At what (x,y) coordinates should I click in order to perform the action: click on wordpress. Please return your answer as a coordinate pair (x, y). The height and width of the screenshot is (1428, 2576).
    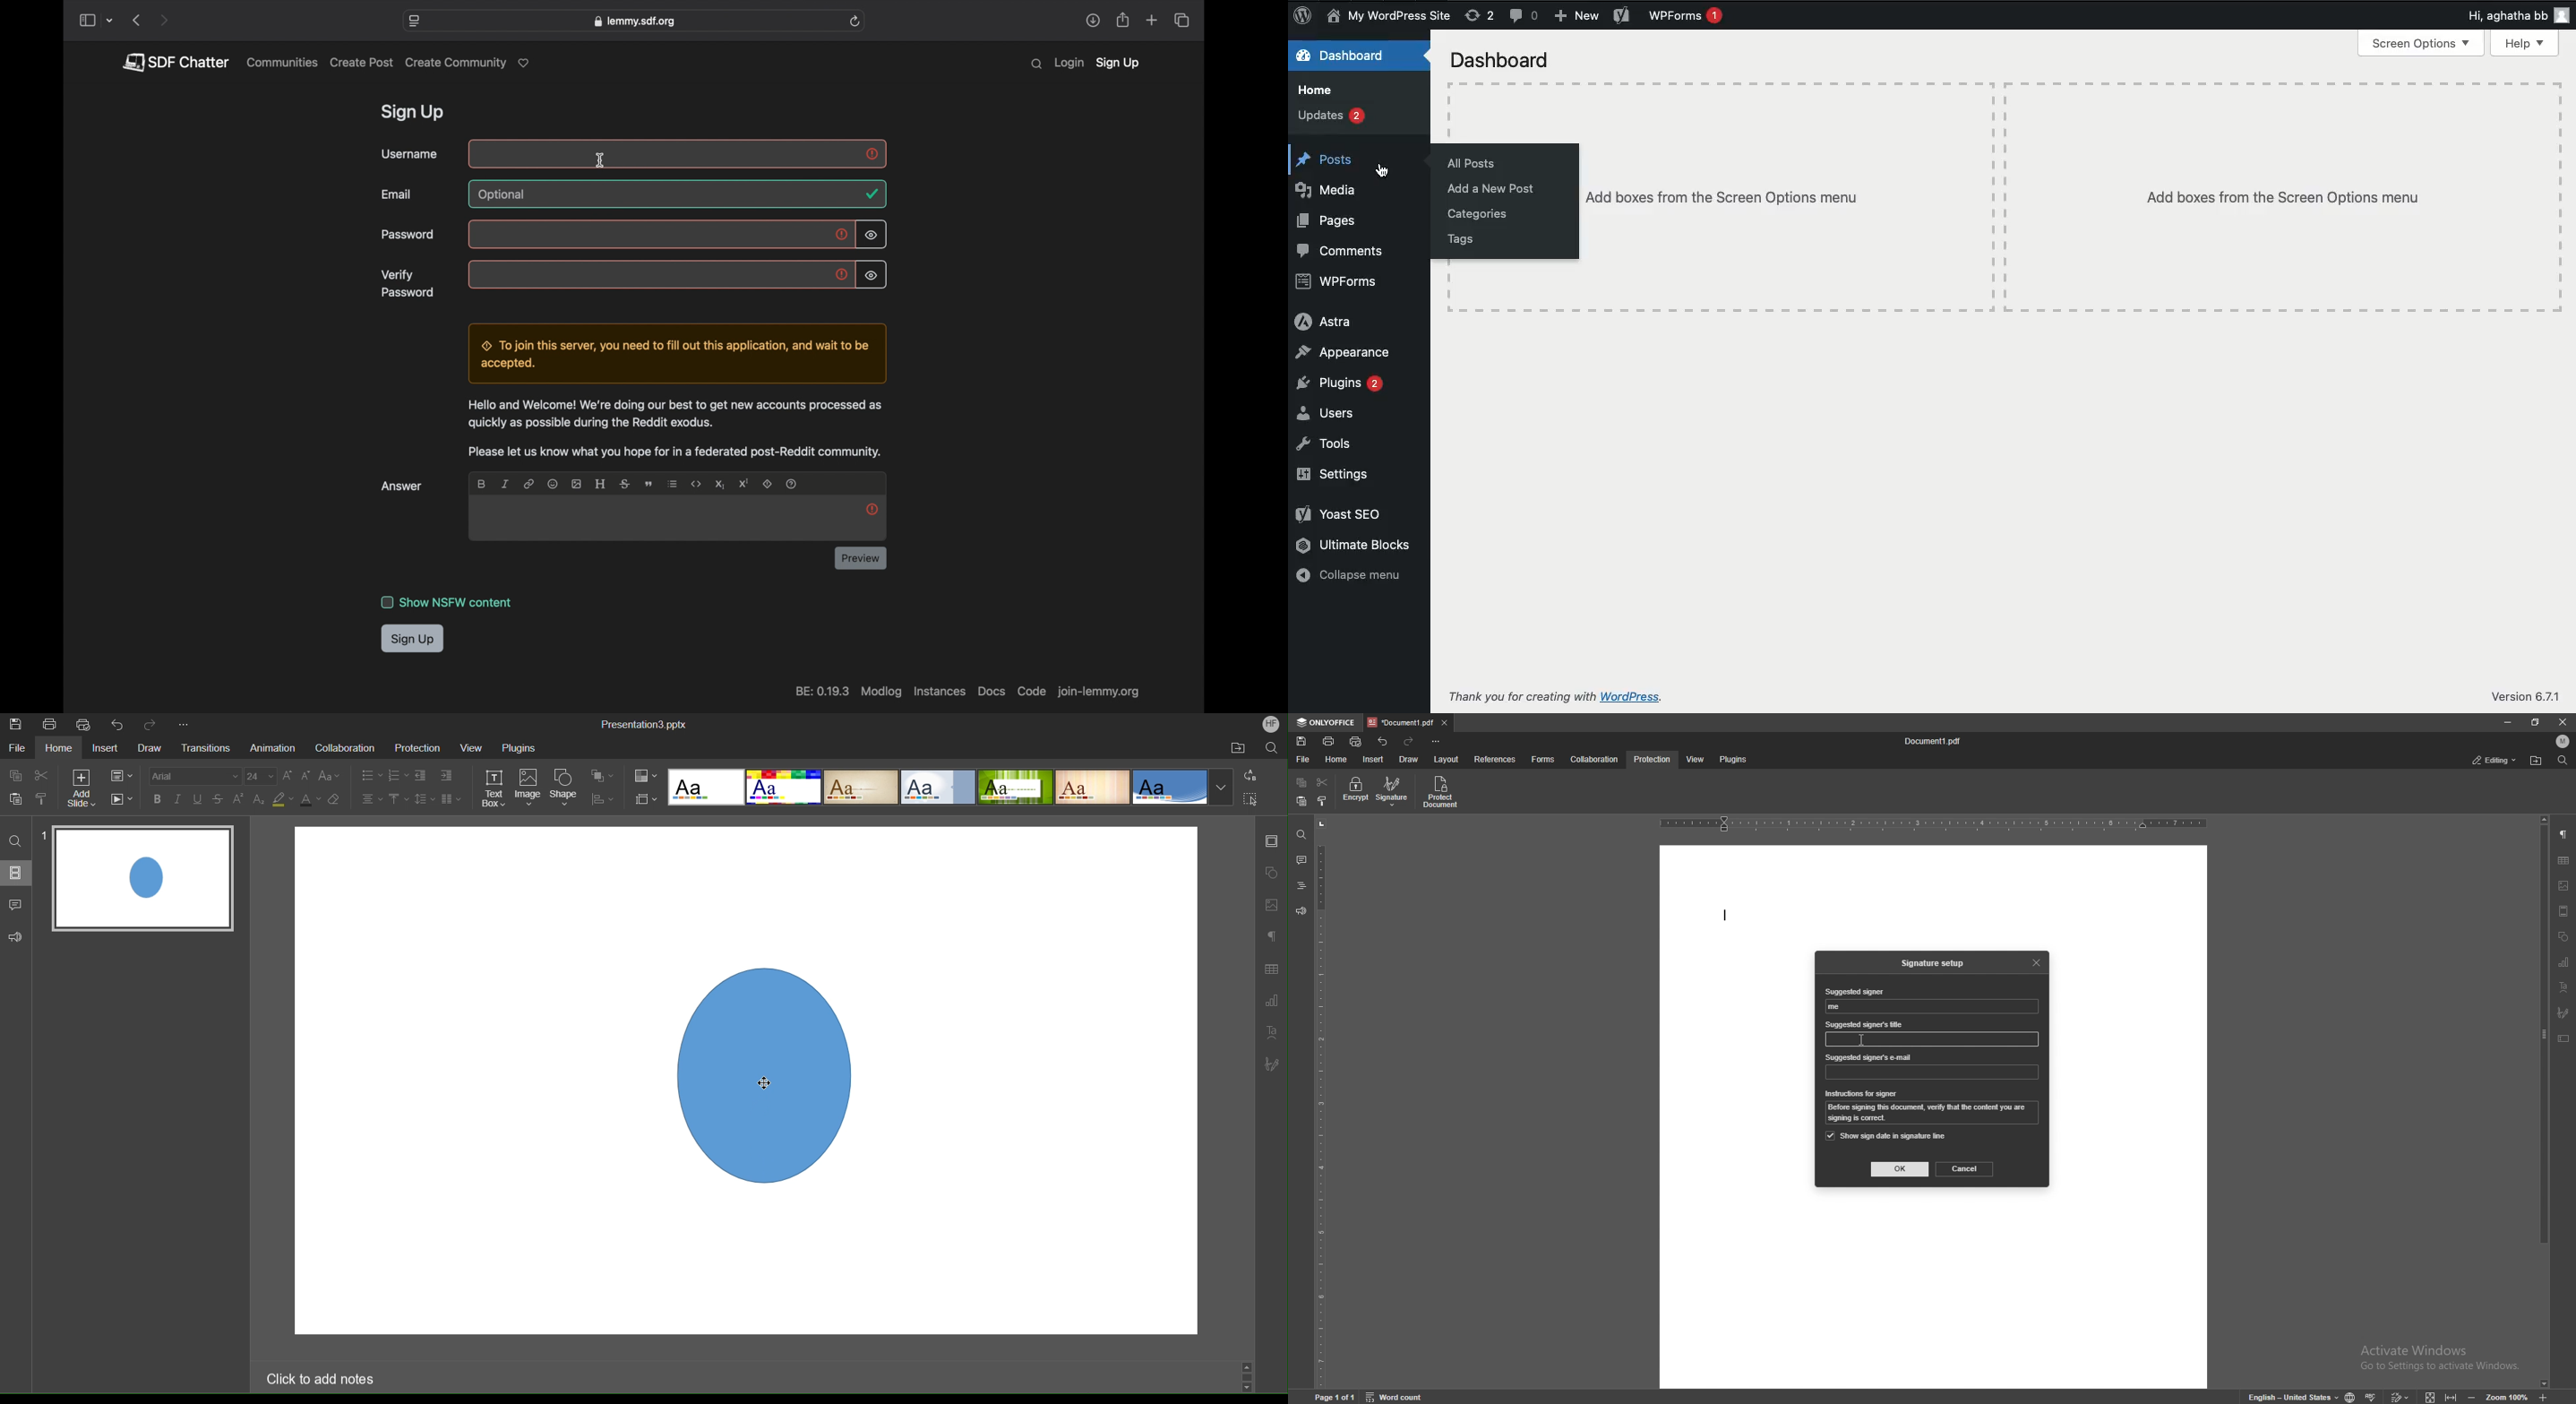
    Looking at the image, I should click on (1635, 696).